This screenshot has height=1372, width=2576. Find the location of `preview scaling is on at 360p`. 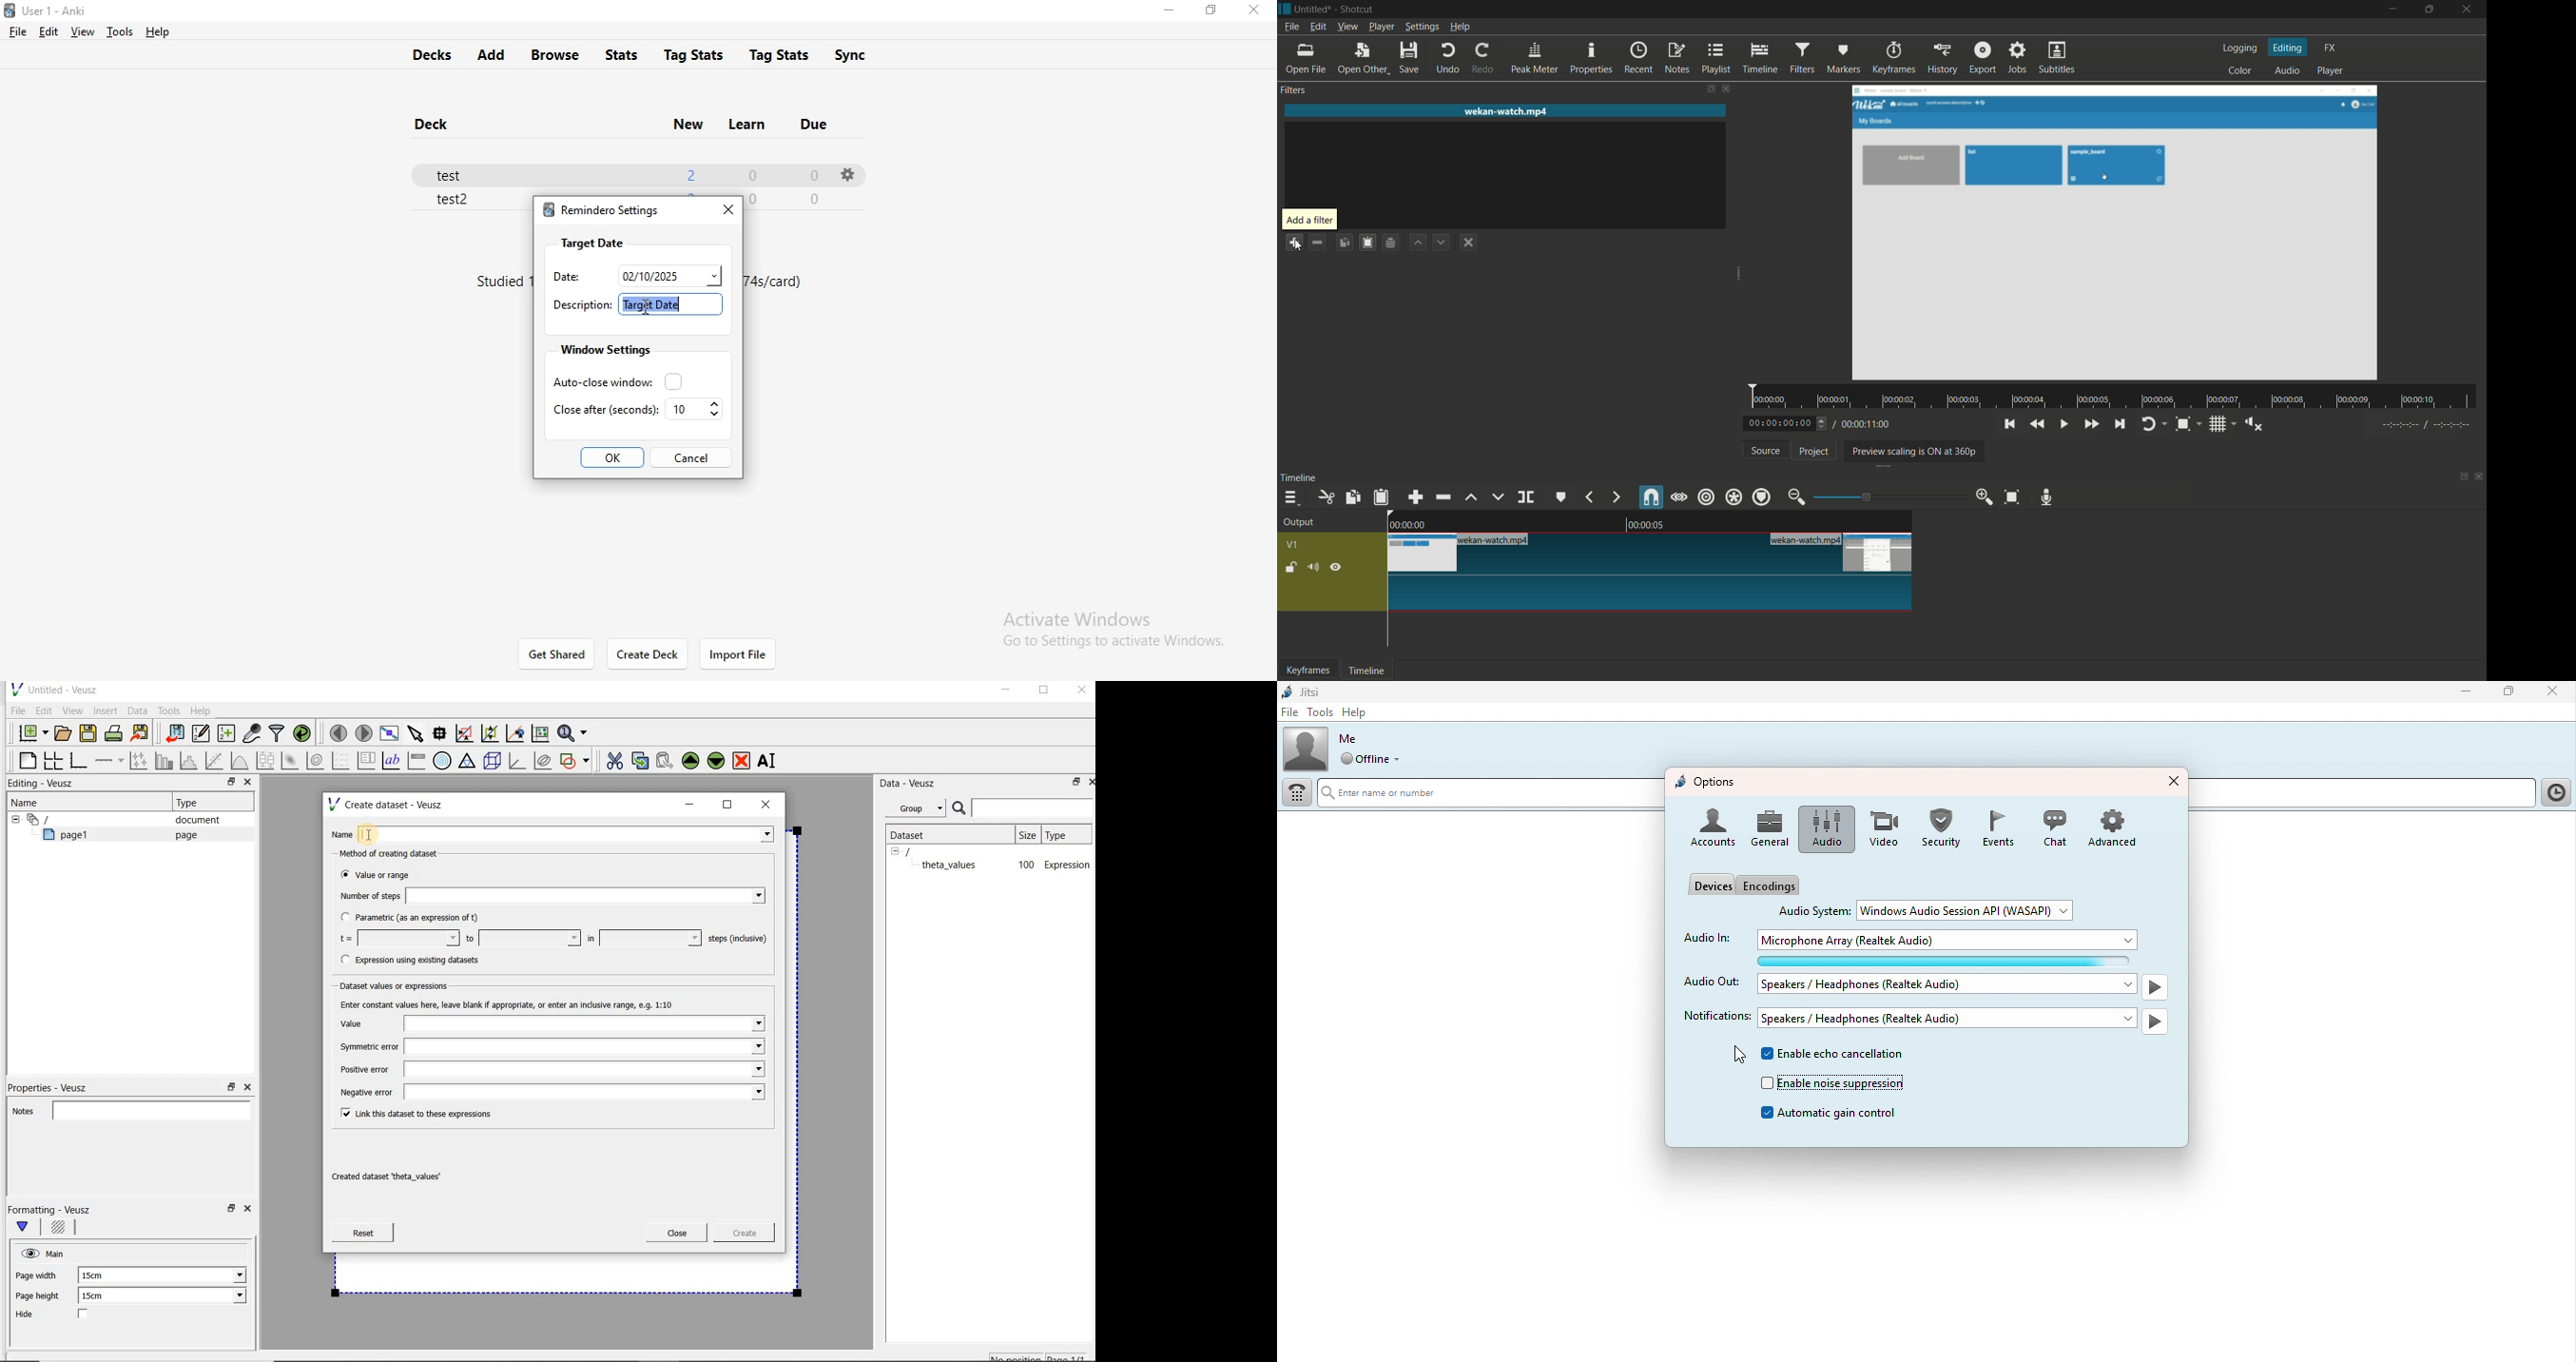

preview scaling is on at 360p is located at coordinates (1915, 450).